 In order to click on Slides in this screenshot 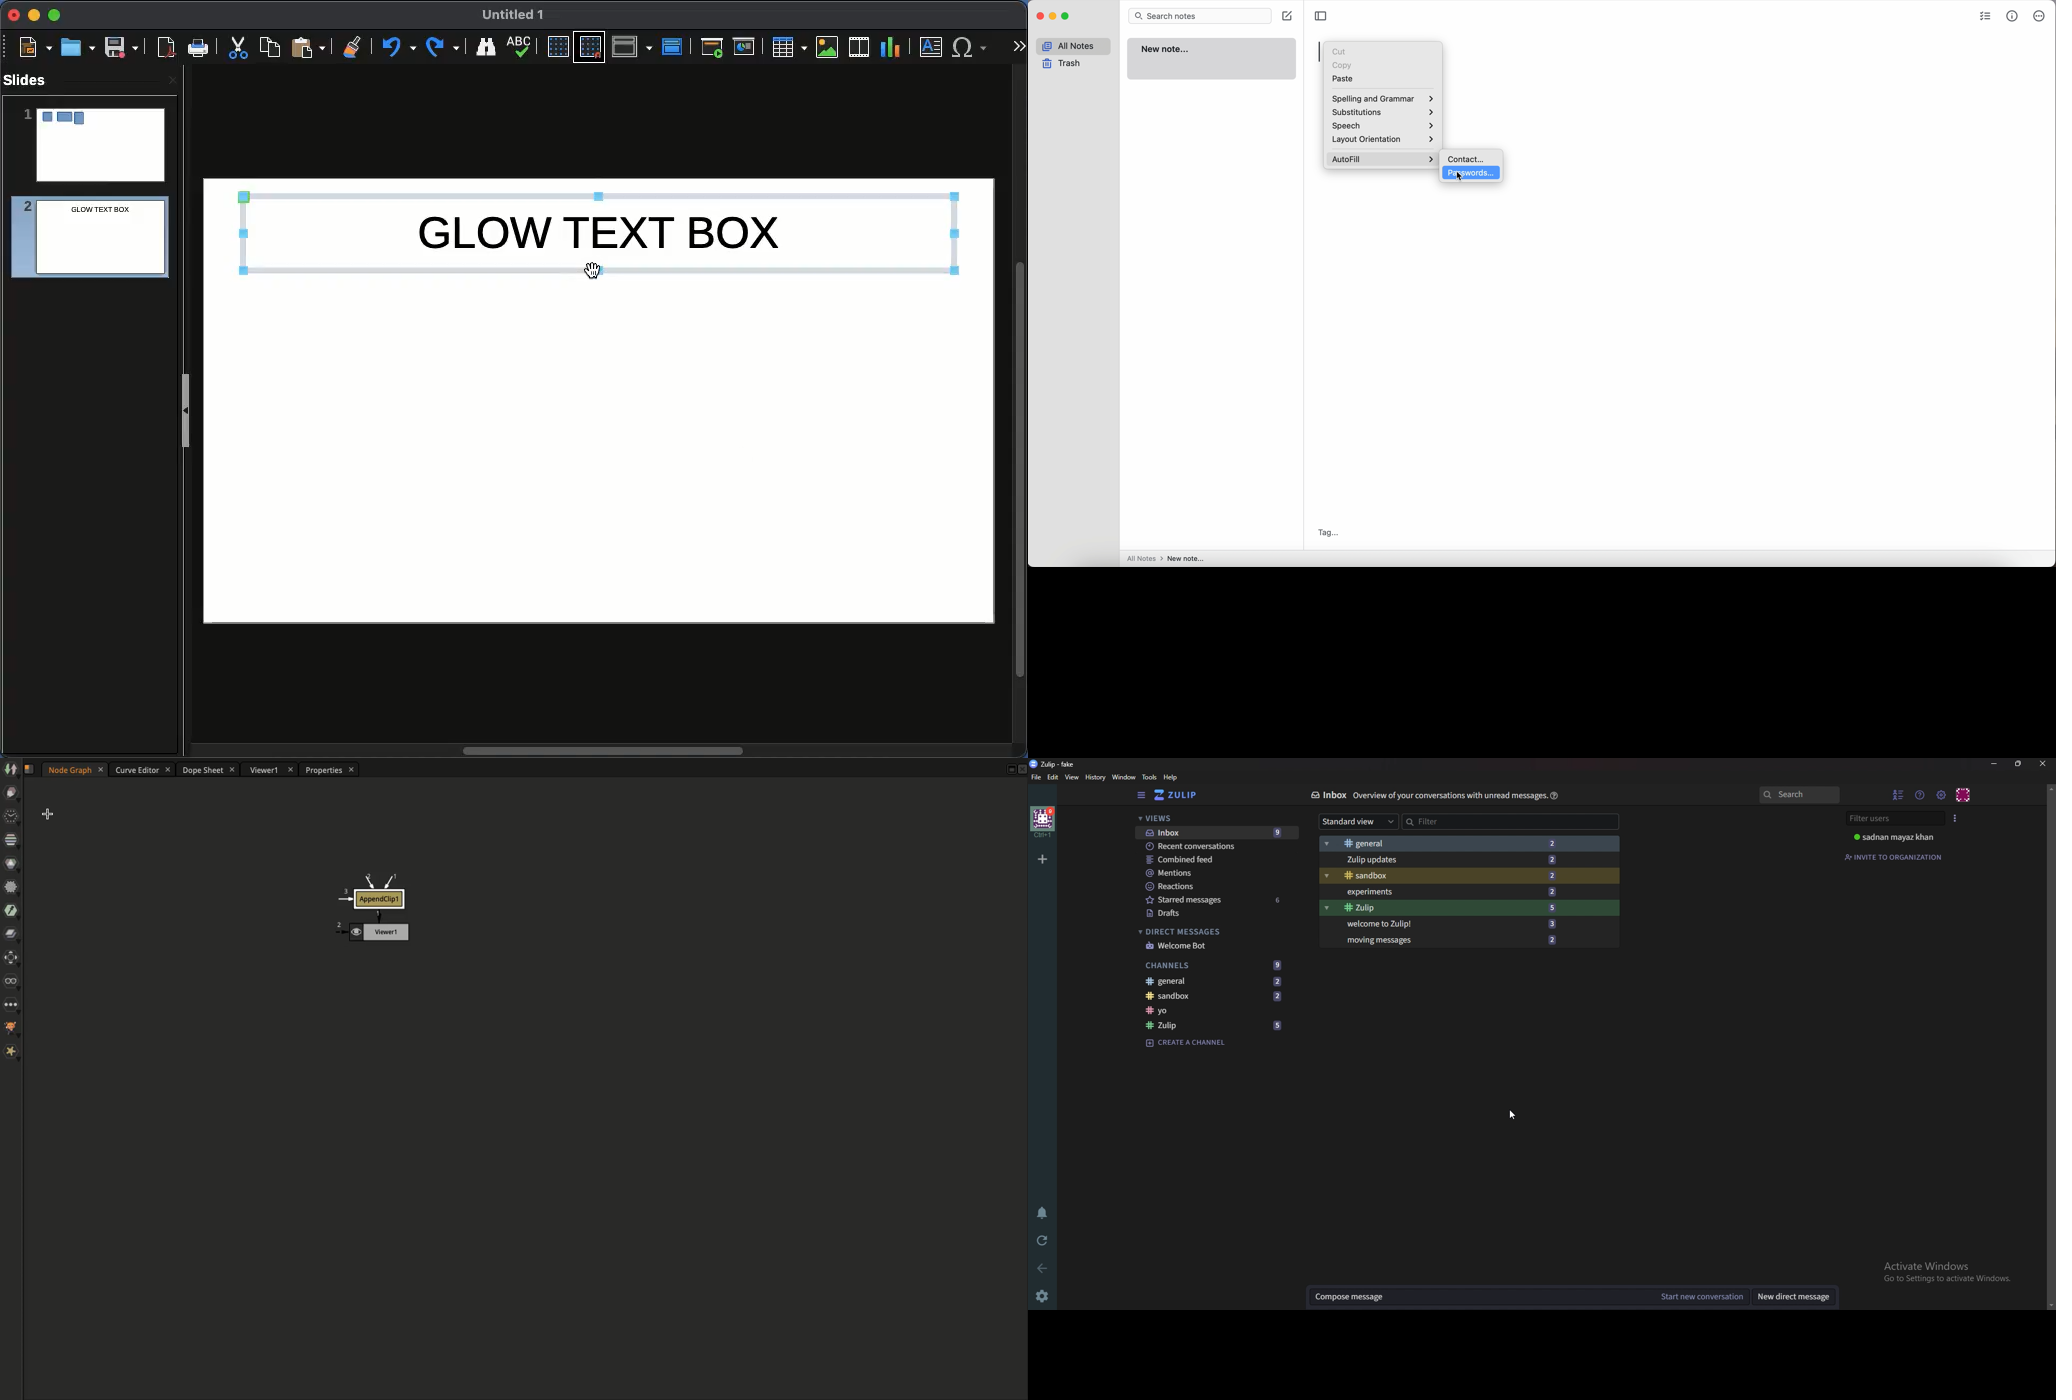, I will do `click(31, 80)`.